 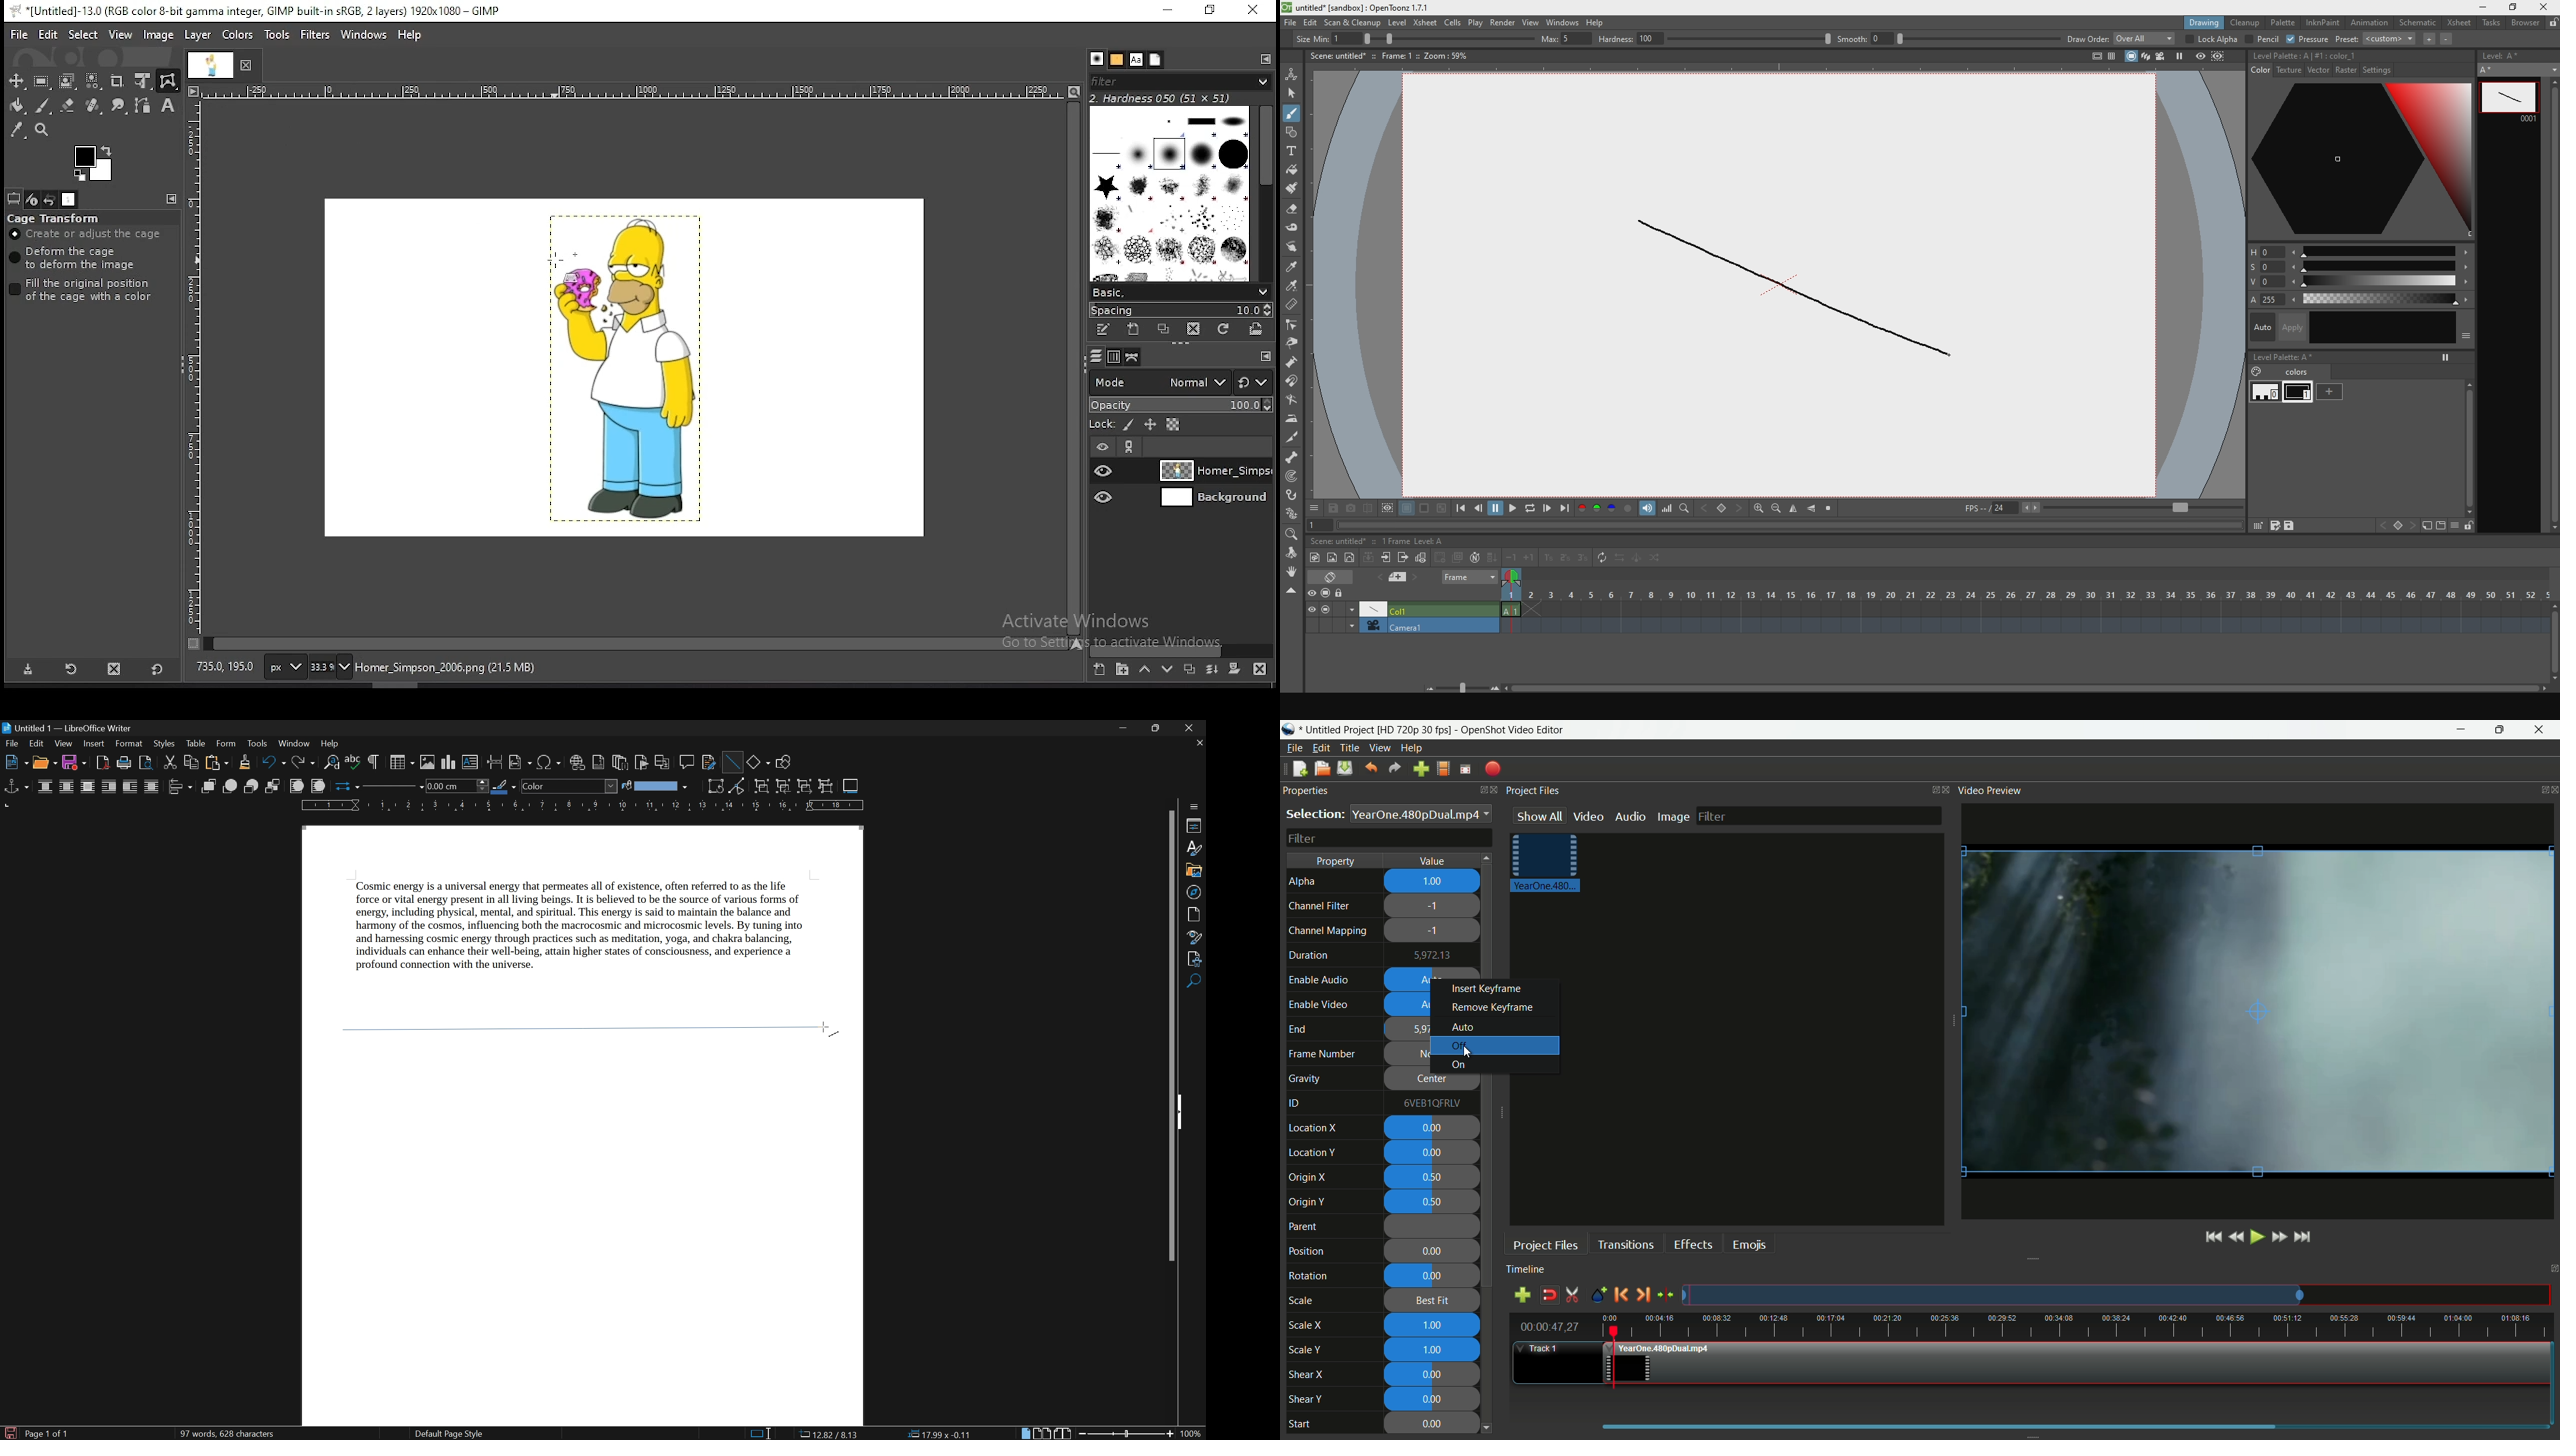 What do you see at coordinates (1341, 539) in the screenshot?
I see `scene untitled` at bounding box center [1341, 539].